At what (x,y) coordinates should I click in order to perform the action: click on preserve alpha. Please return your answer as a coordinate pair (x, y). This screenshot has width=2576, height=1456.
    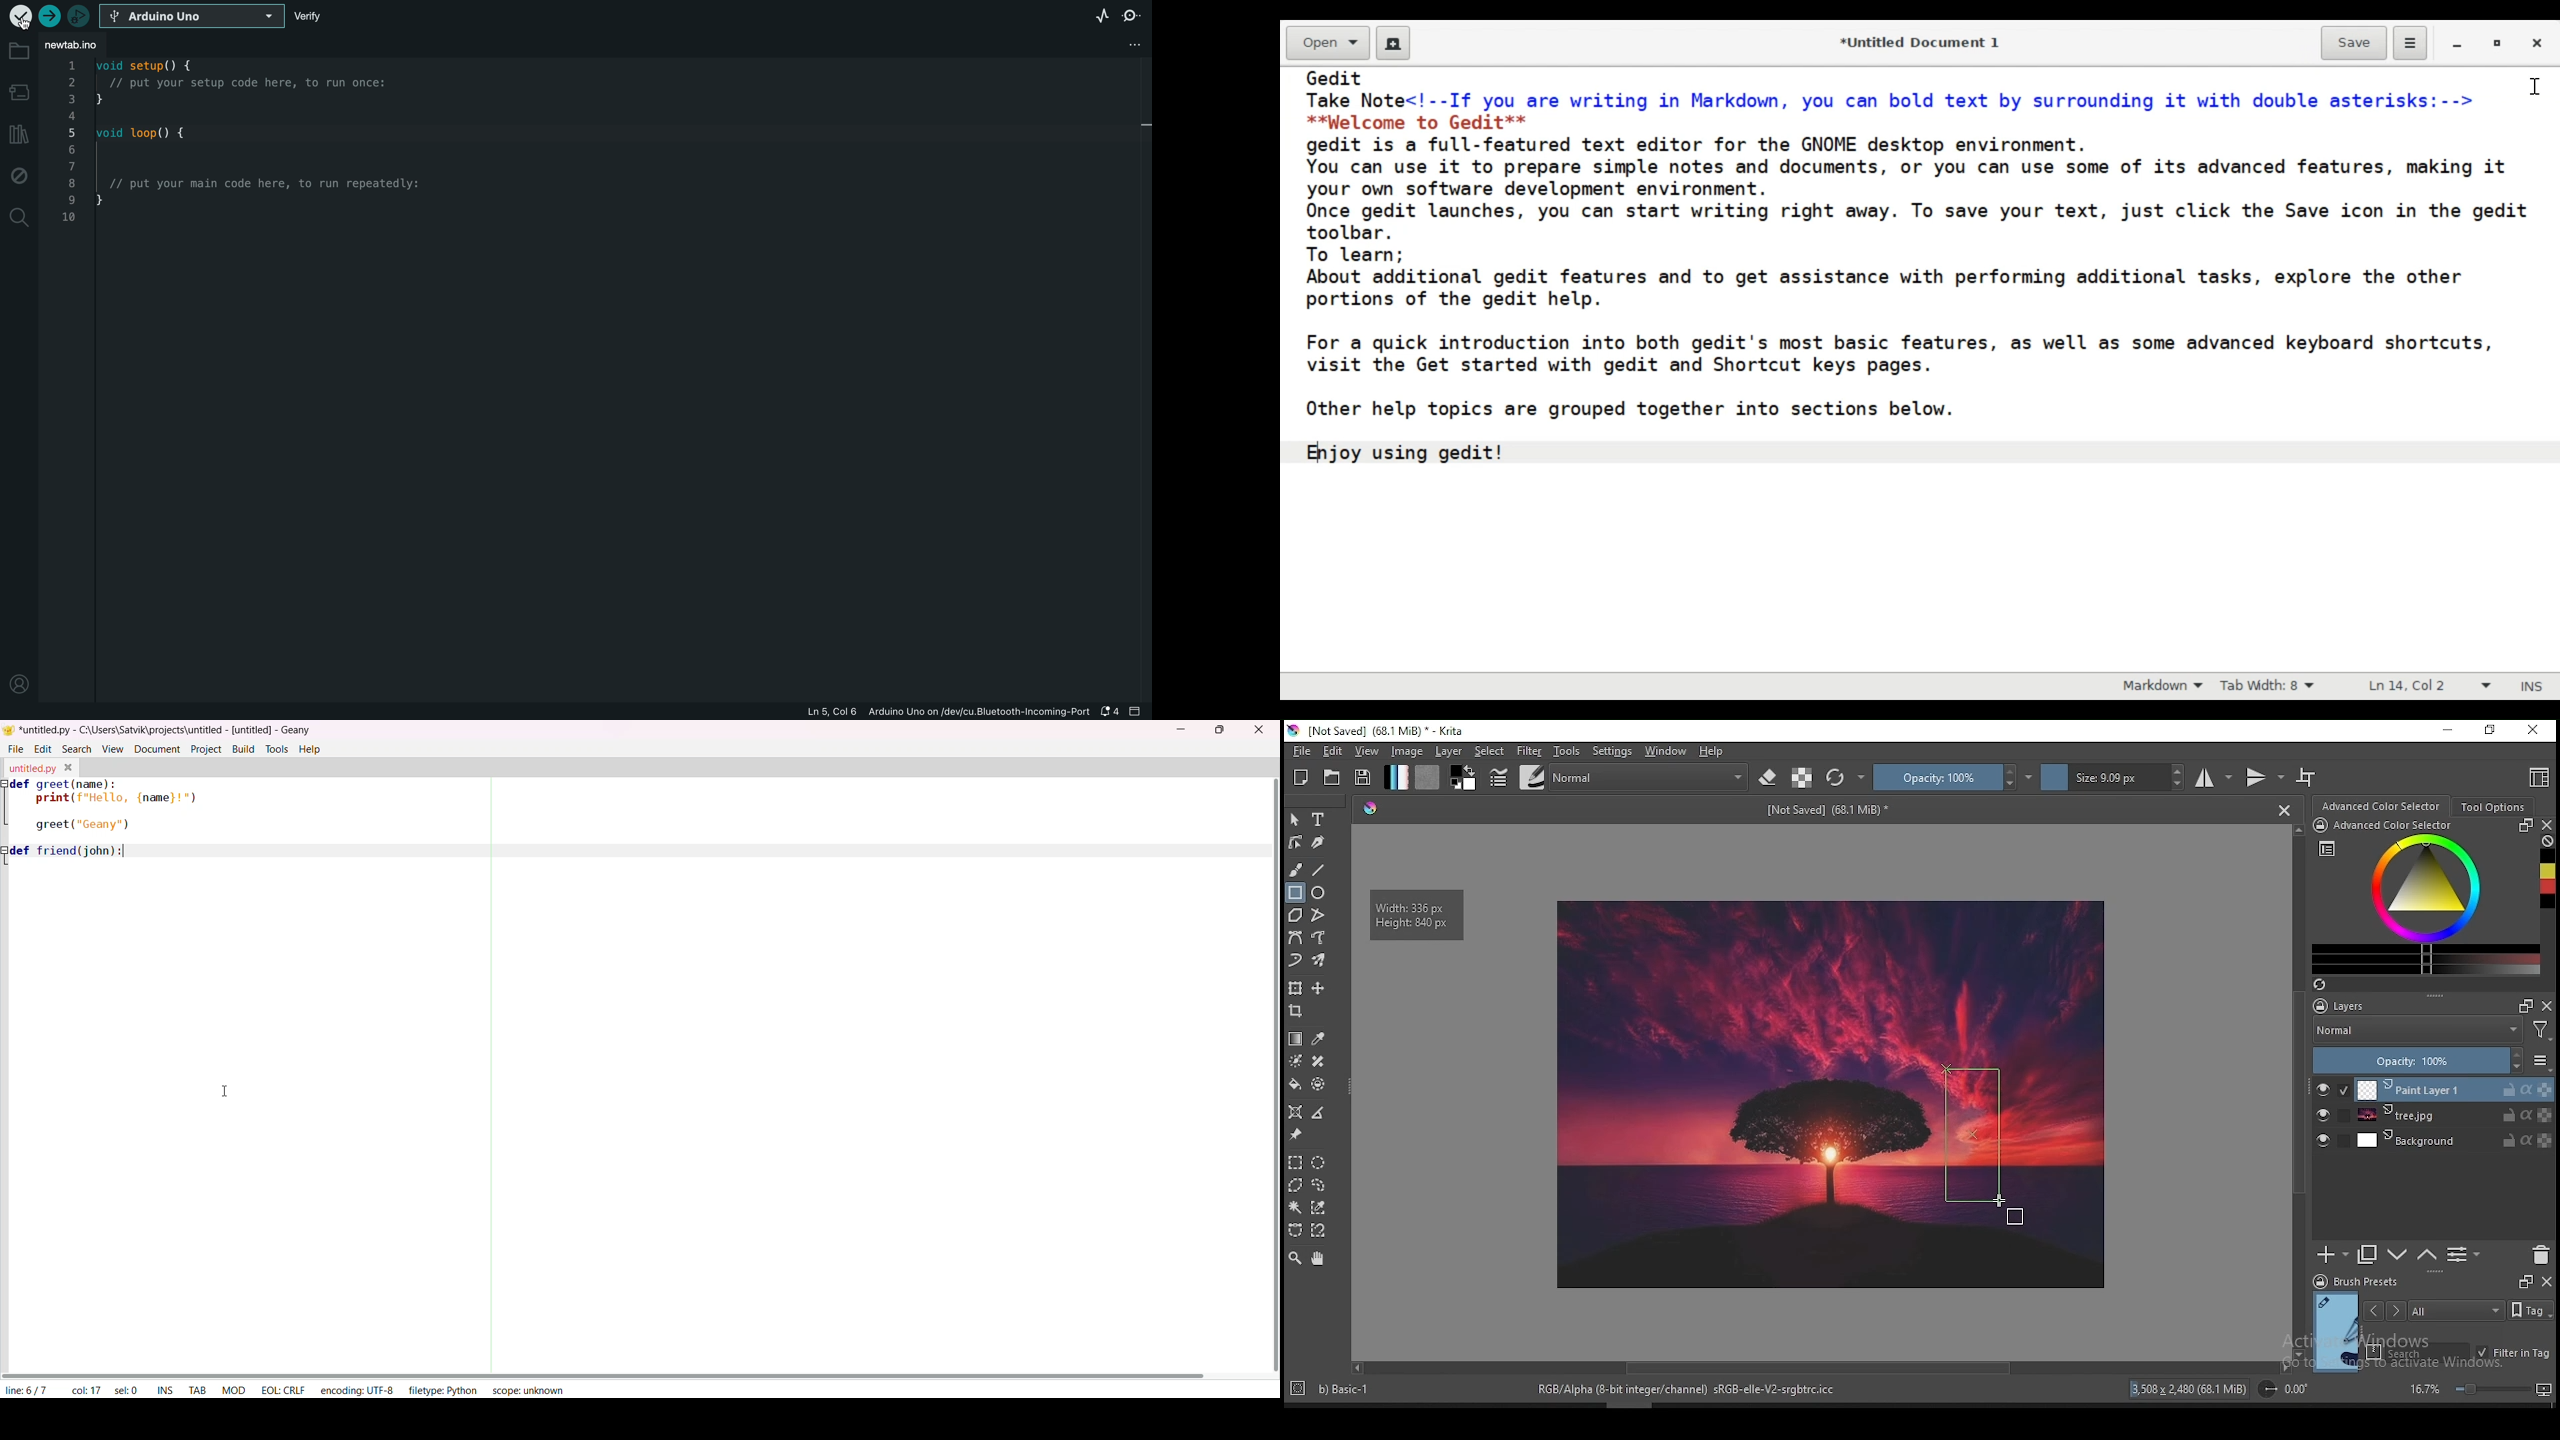
    Looking at the image, I should click on (1802, 778).